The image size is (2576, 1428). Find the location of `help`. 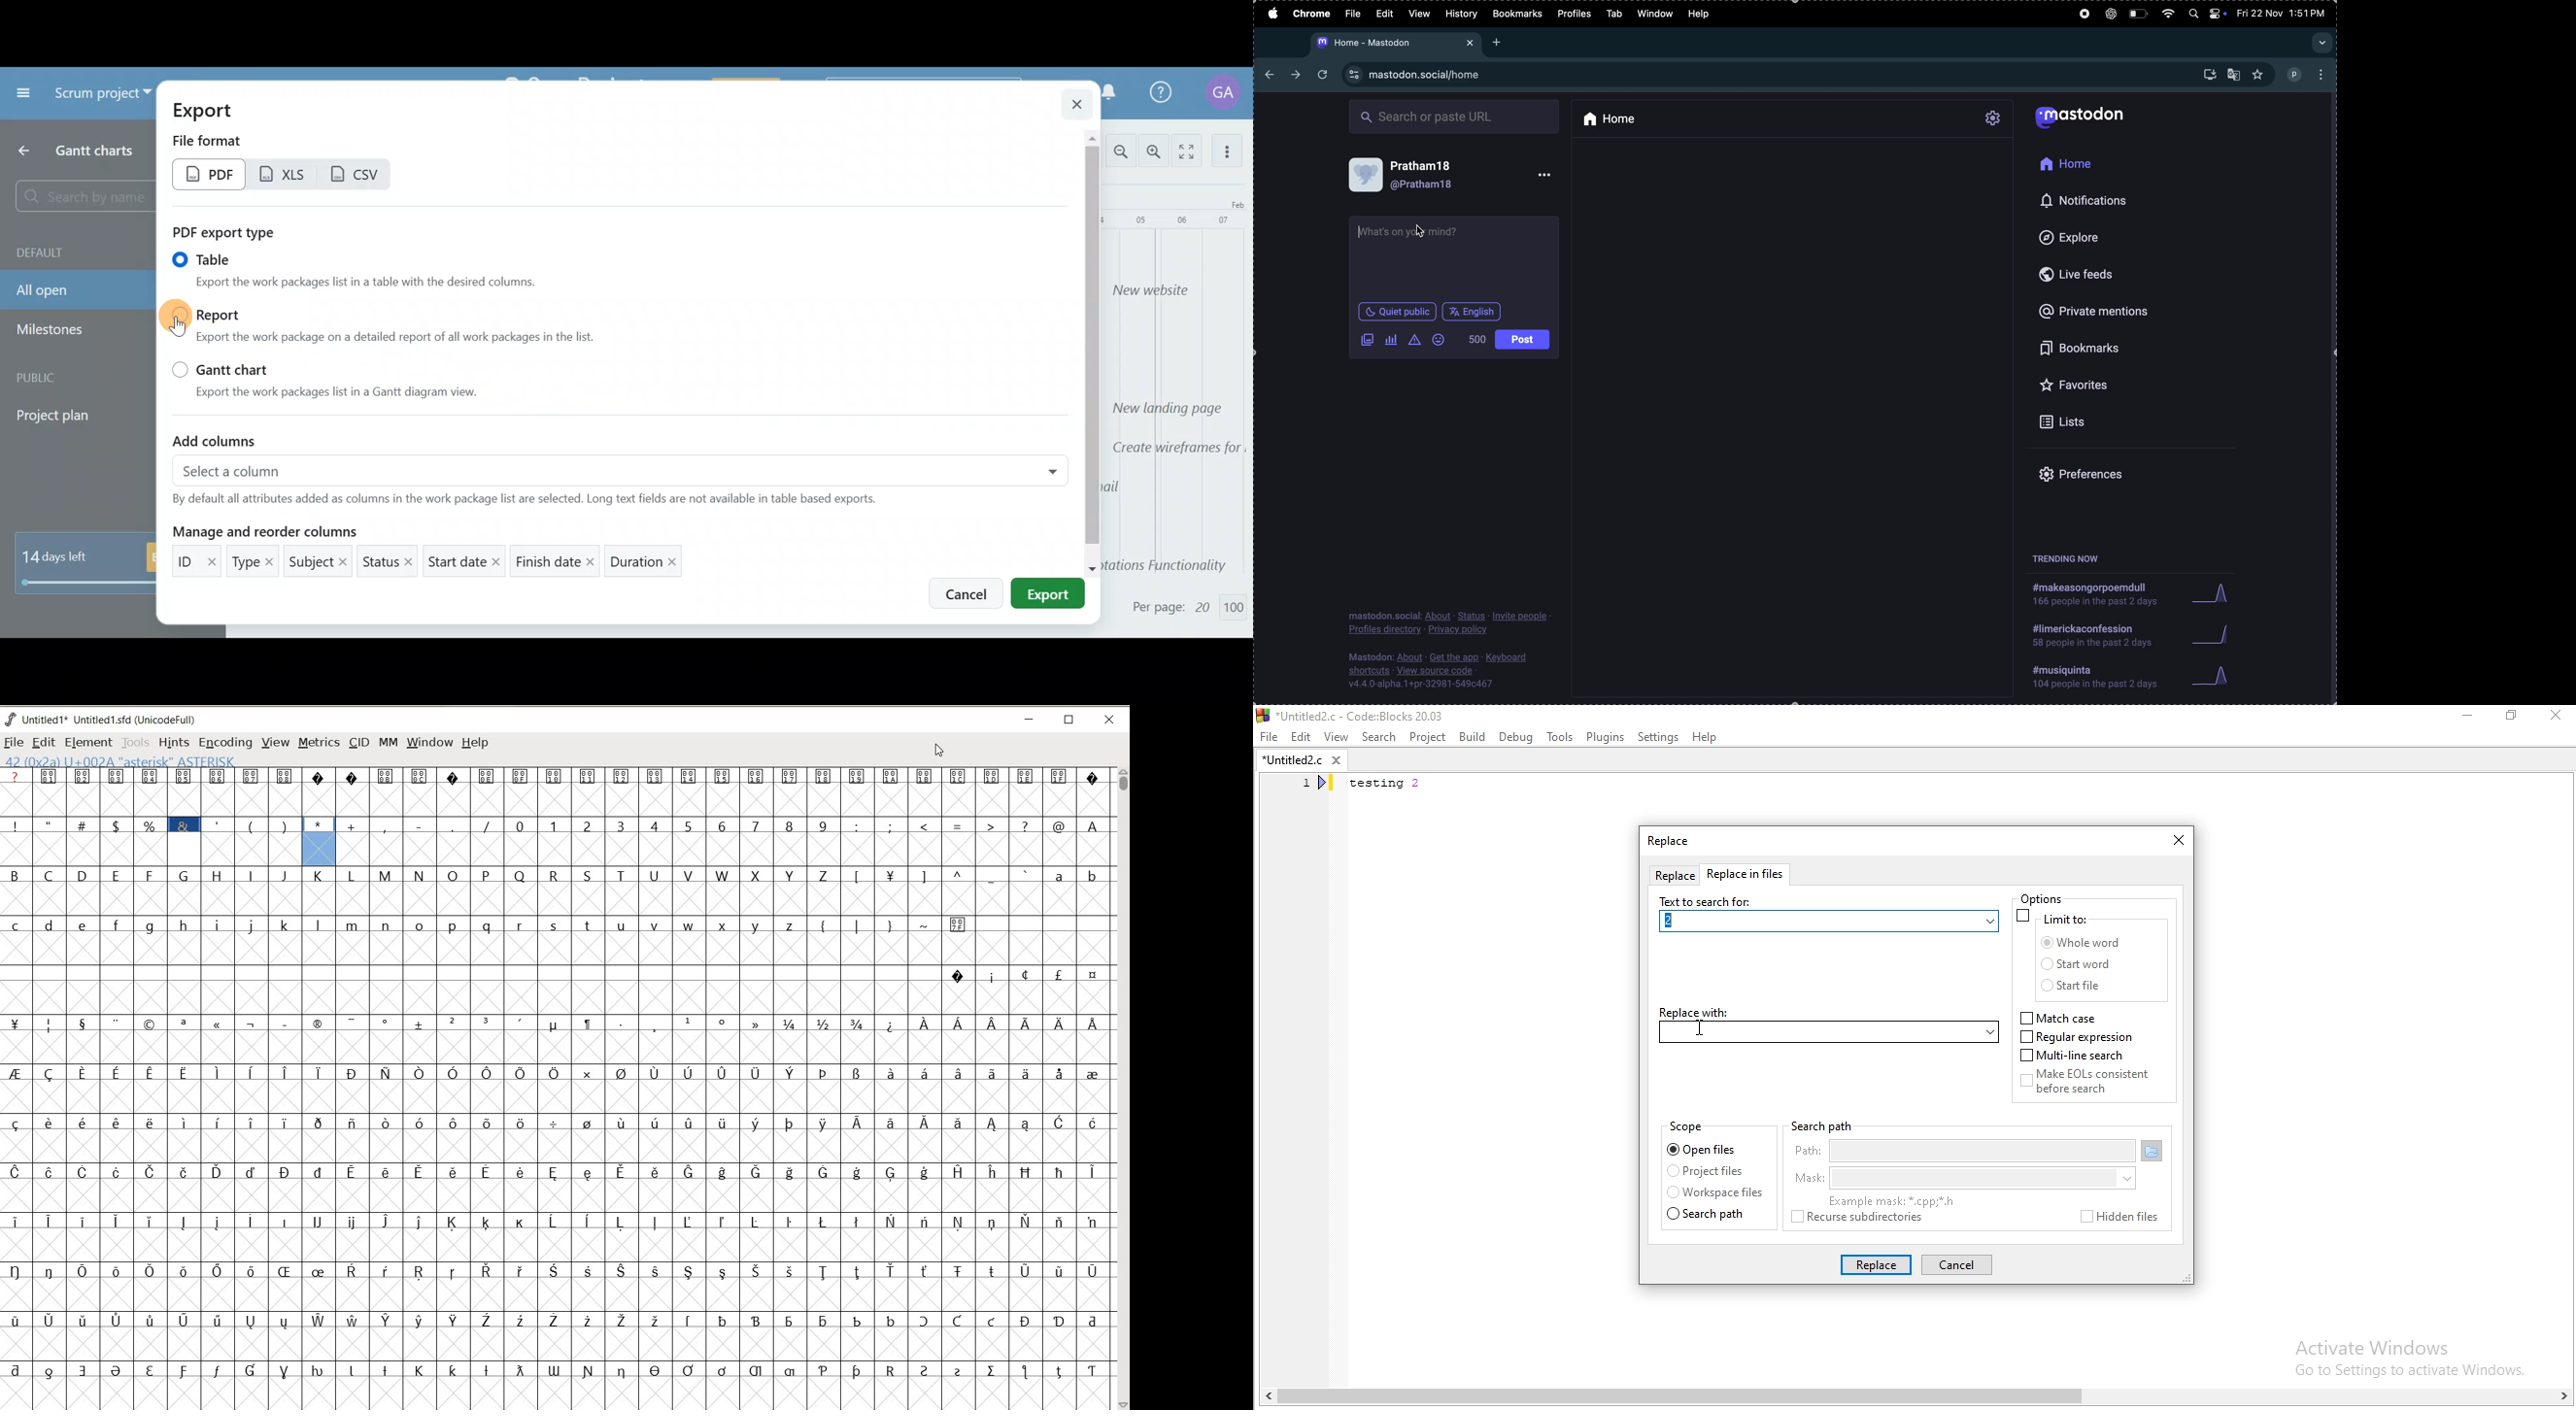

help is located at coordinates (1703, 14).